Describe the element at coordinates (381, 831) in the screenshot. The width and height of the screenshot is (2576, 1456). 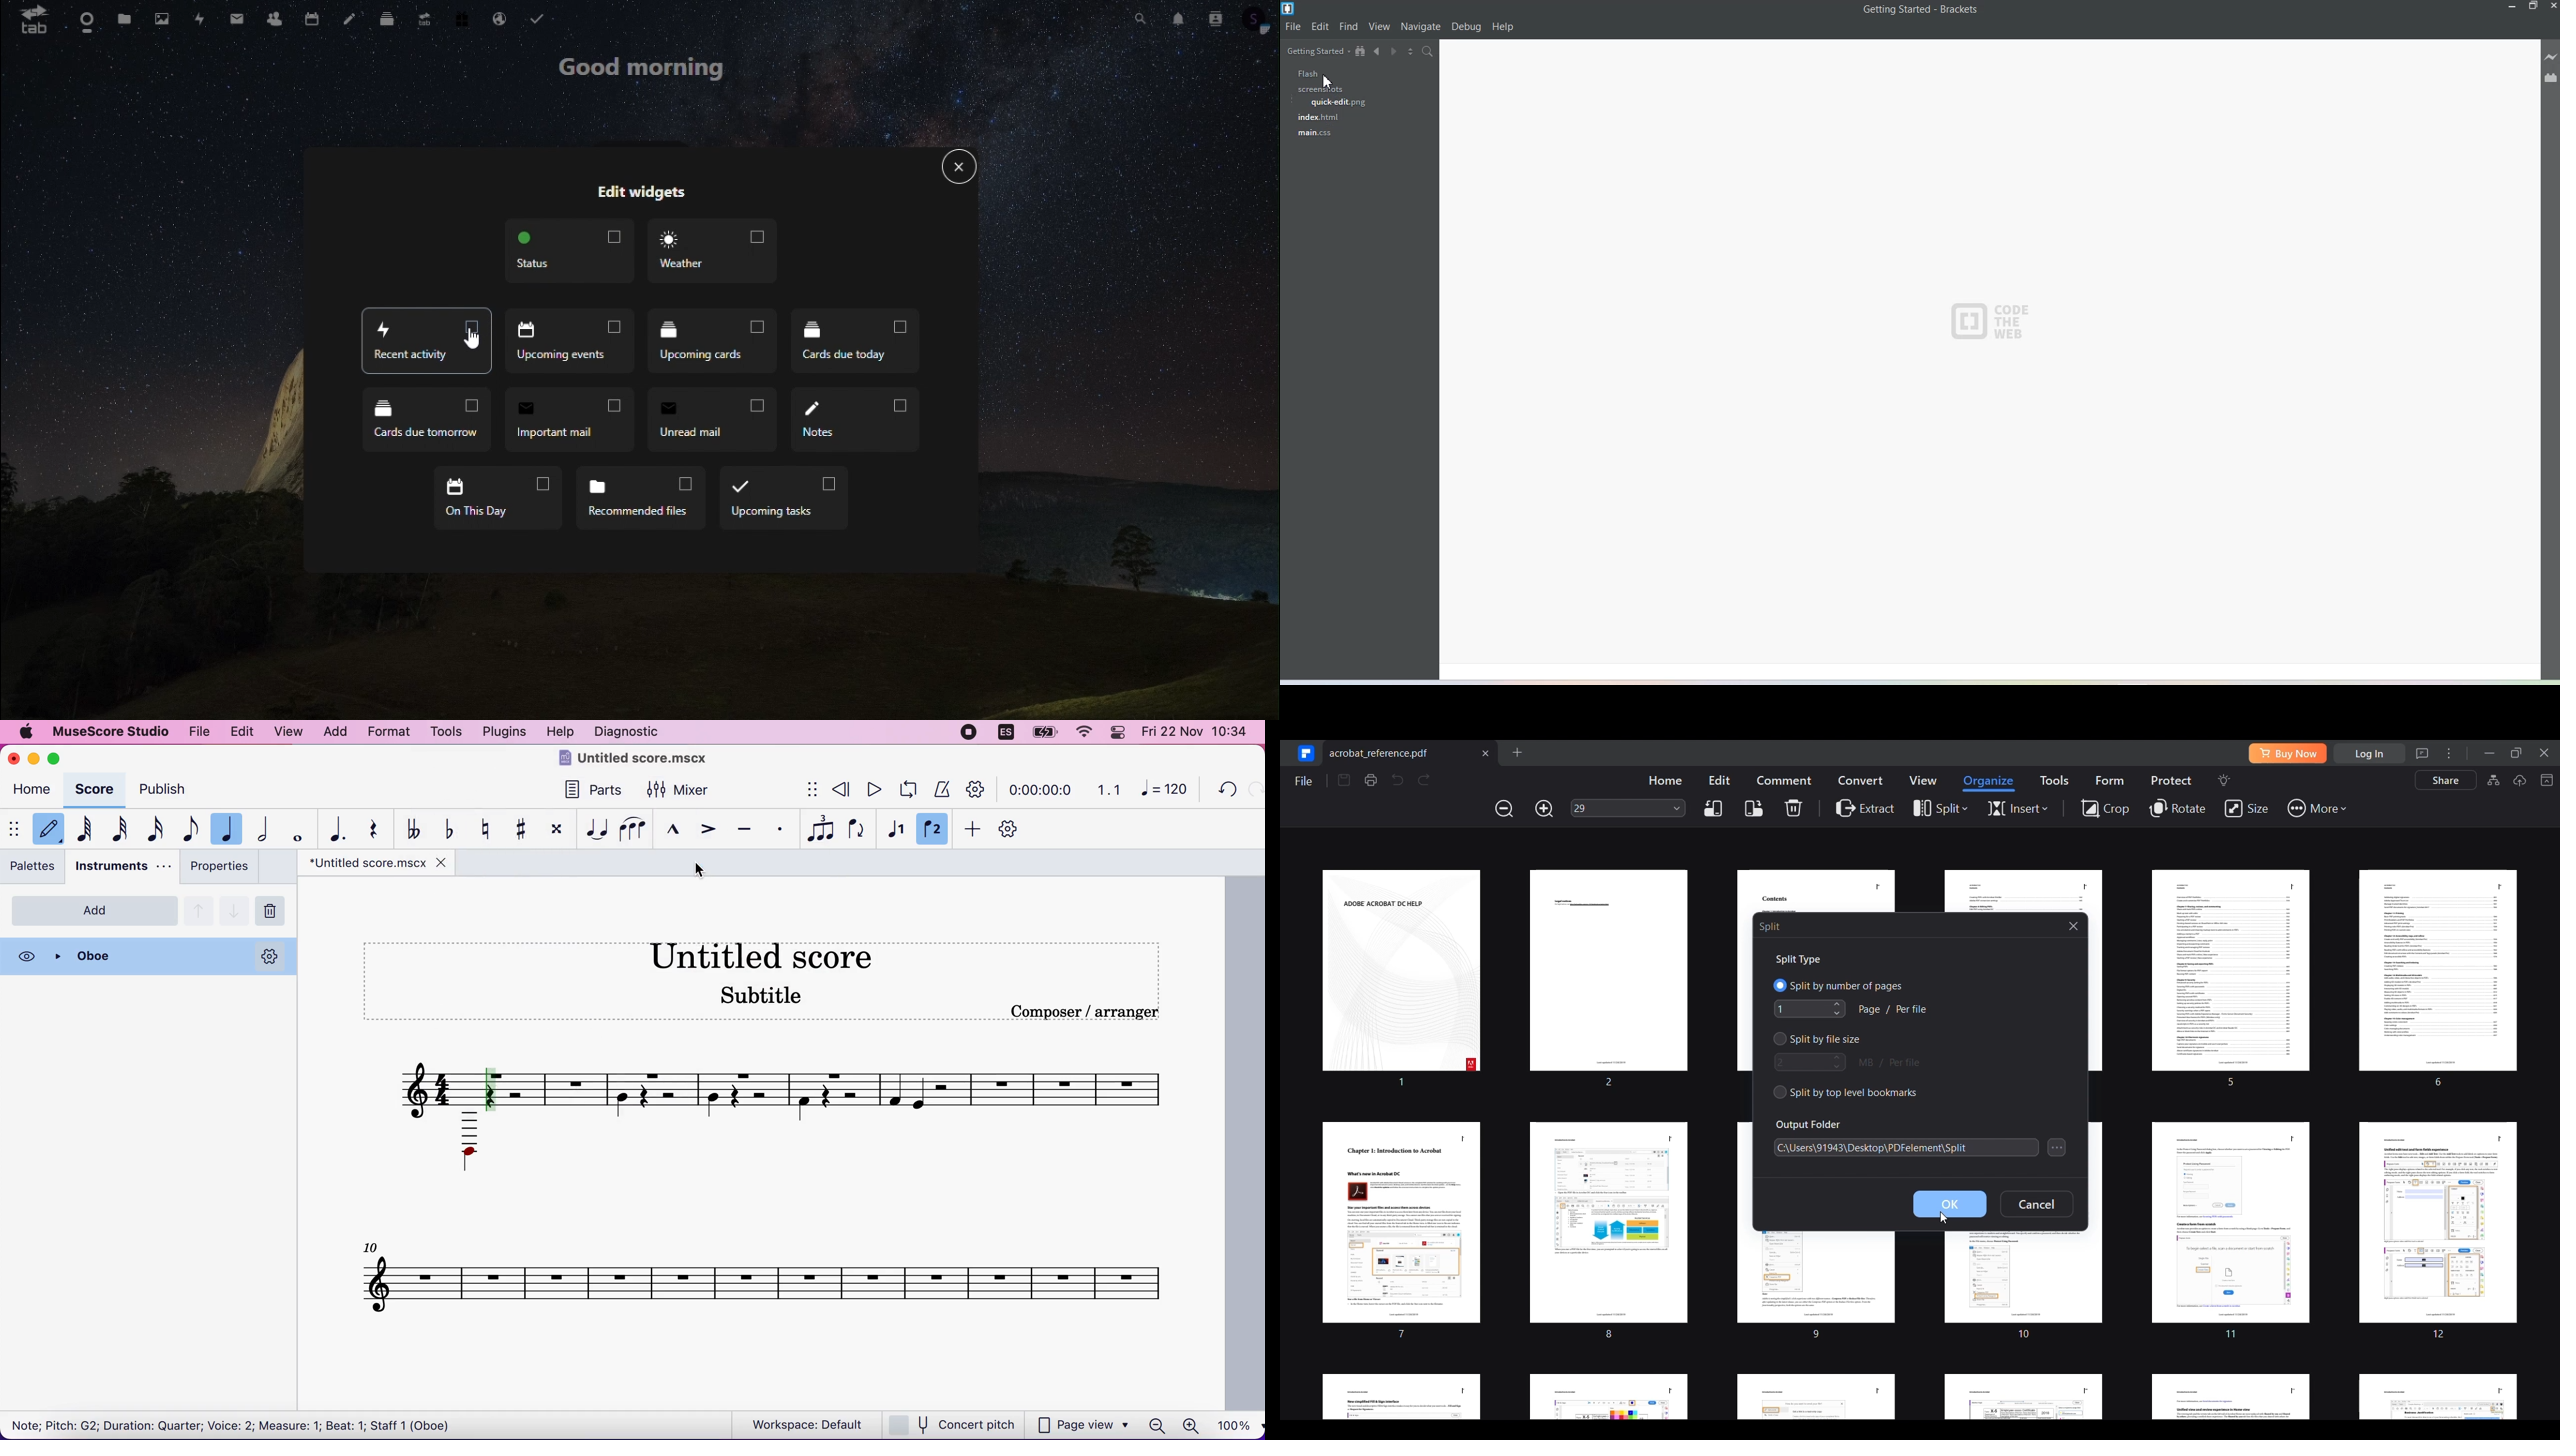
I see `rest` at that location.